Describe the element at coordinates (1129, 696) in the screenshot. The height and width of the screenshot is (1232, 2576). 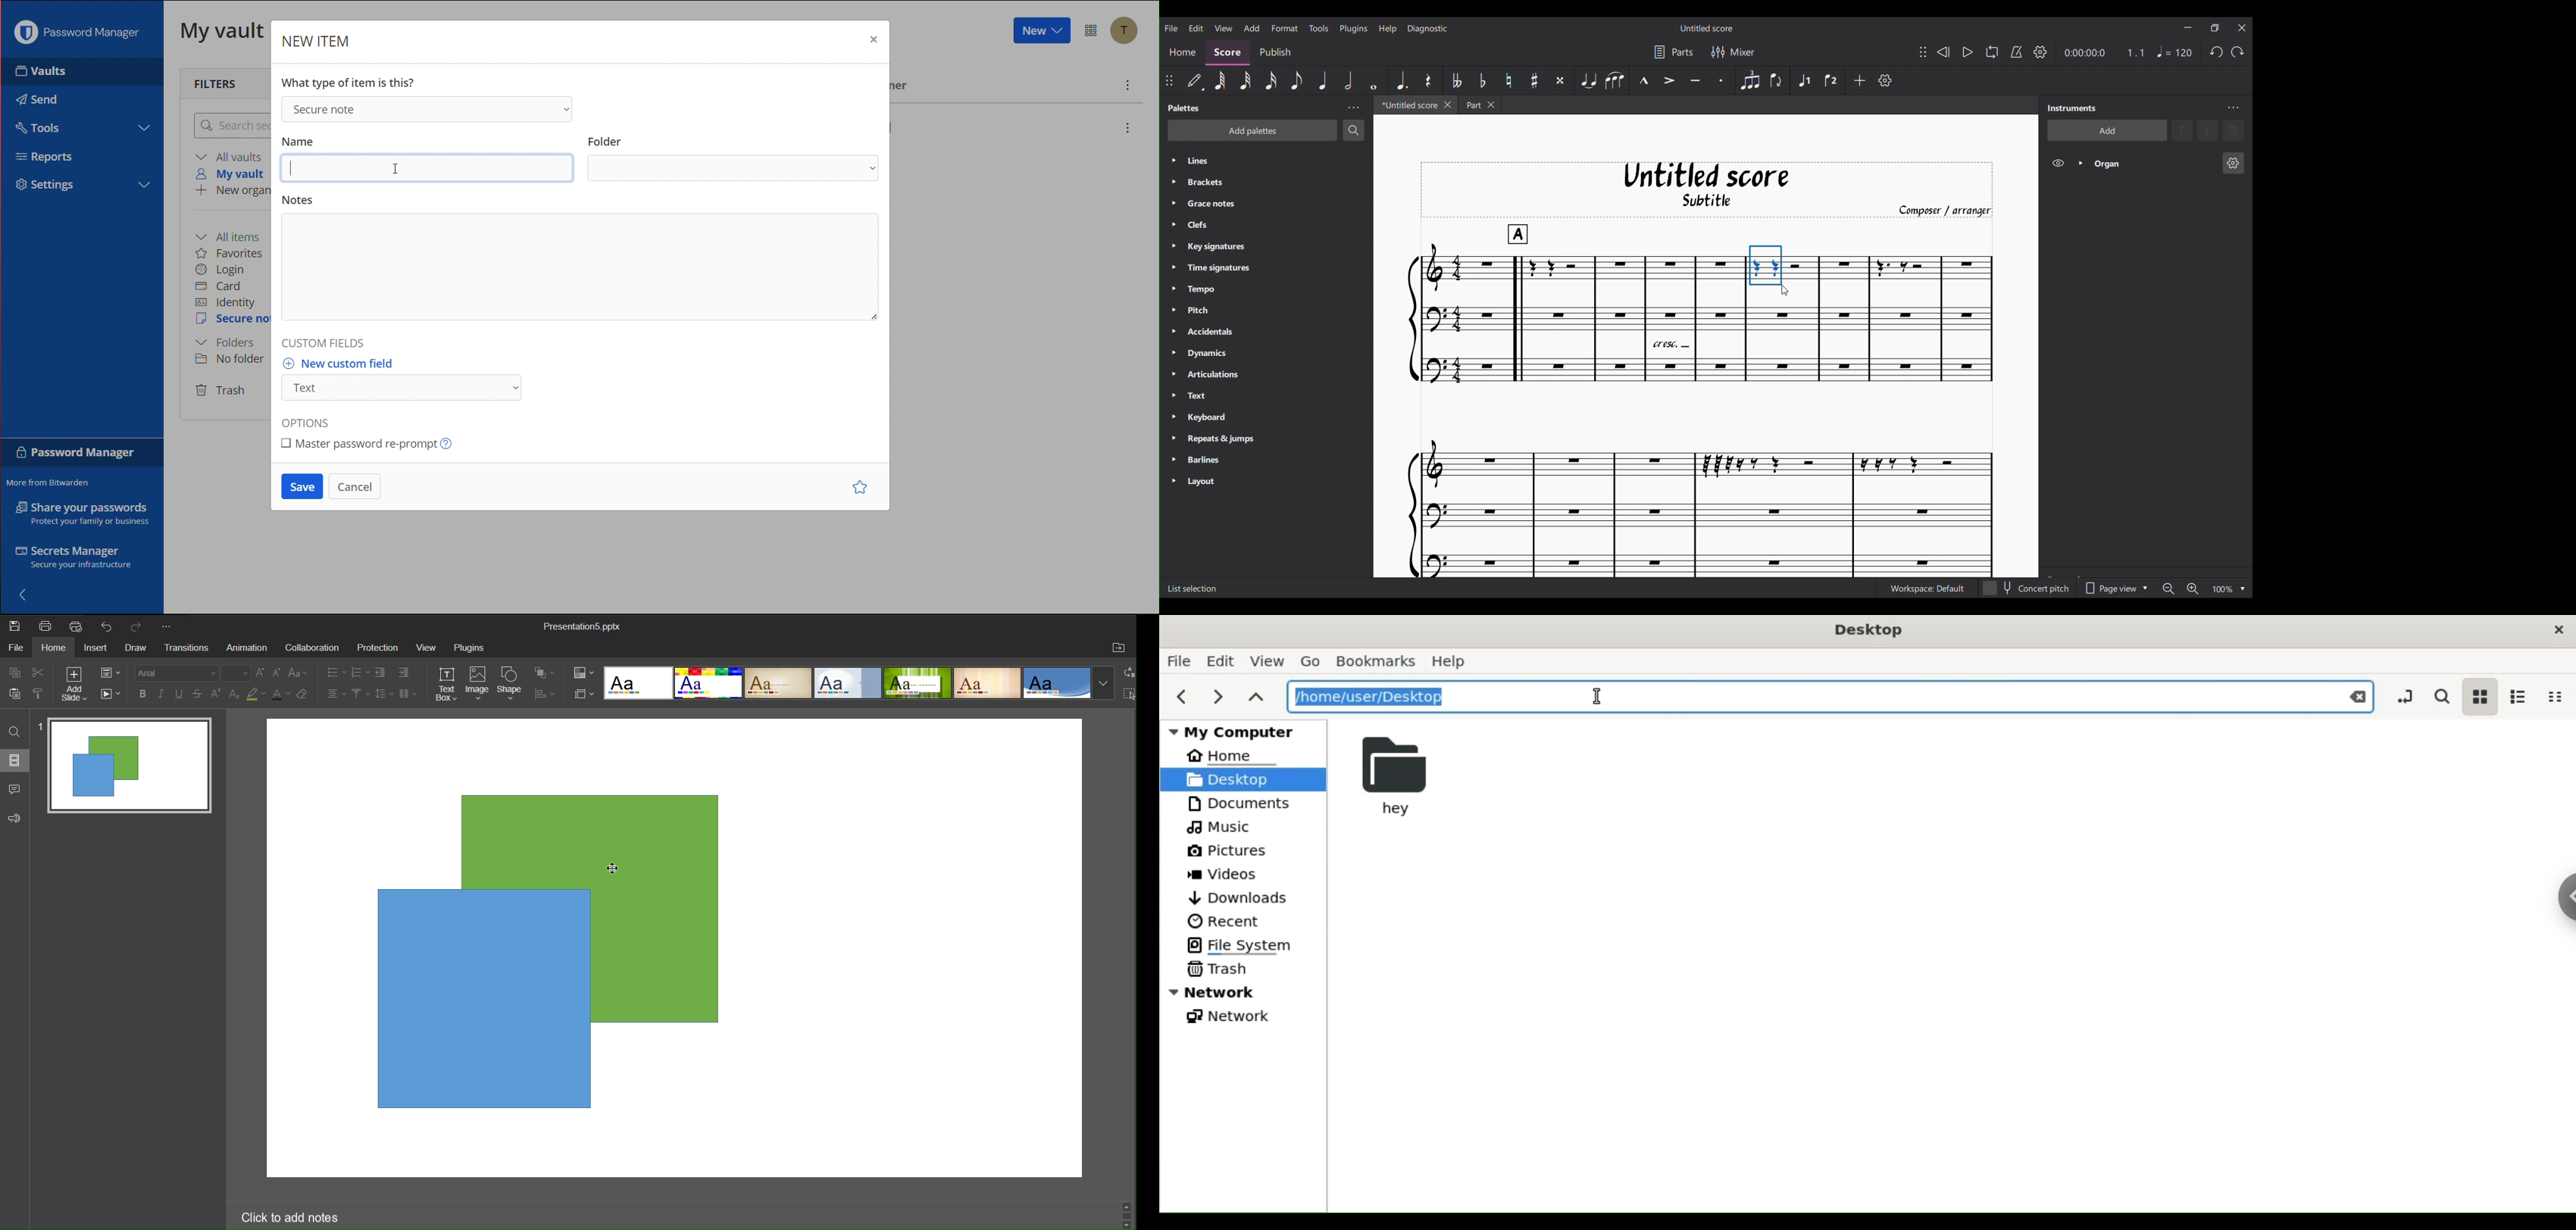
I see `Select All` at that location.